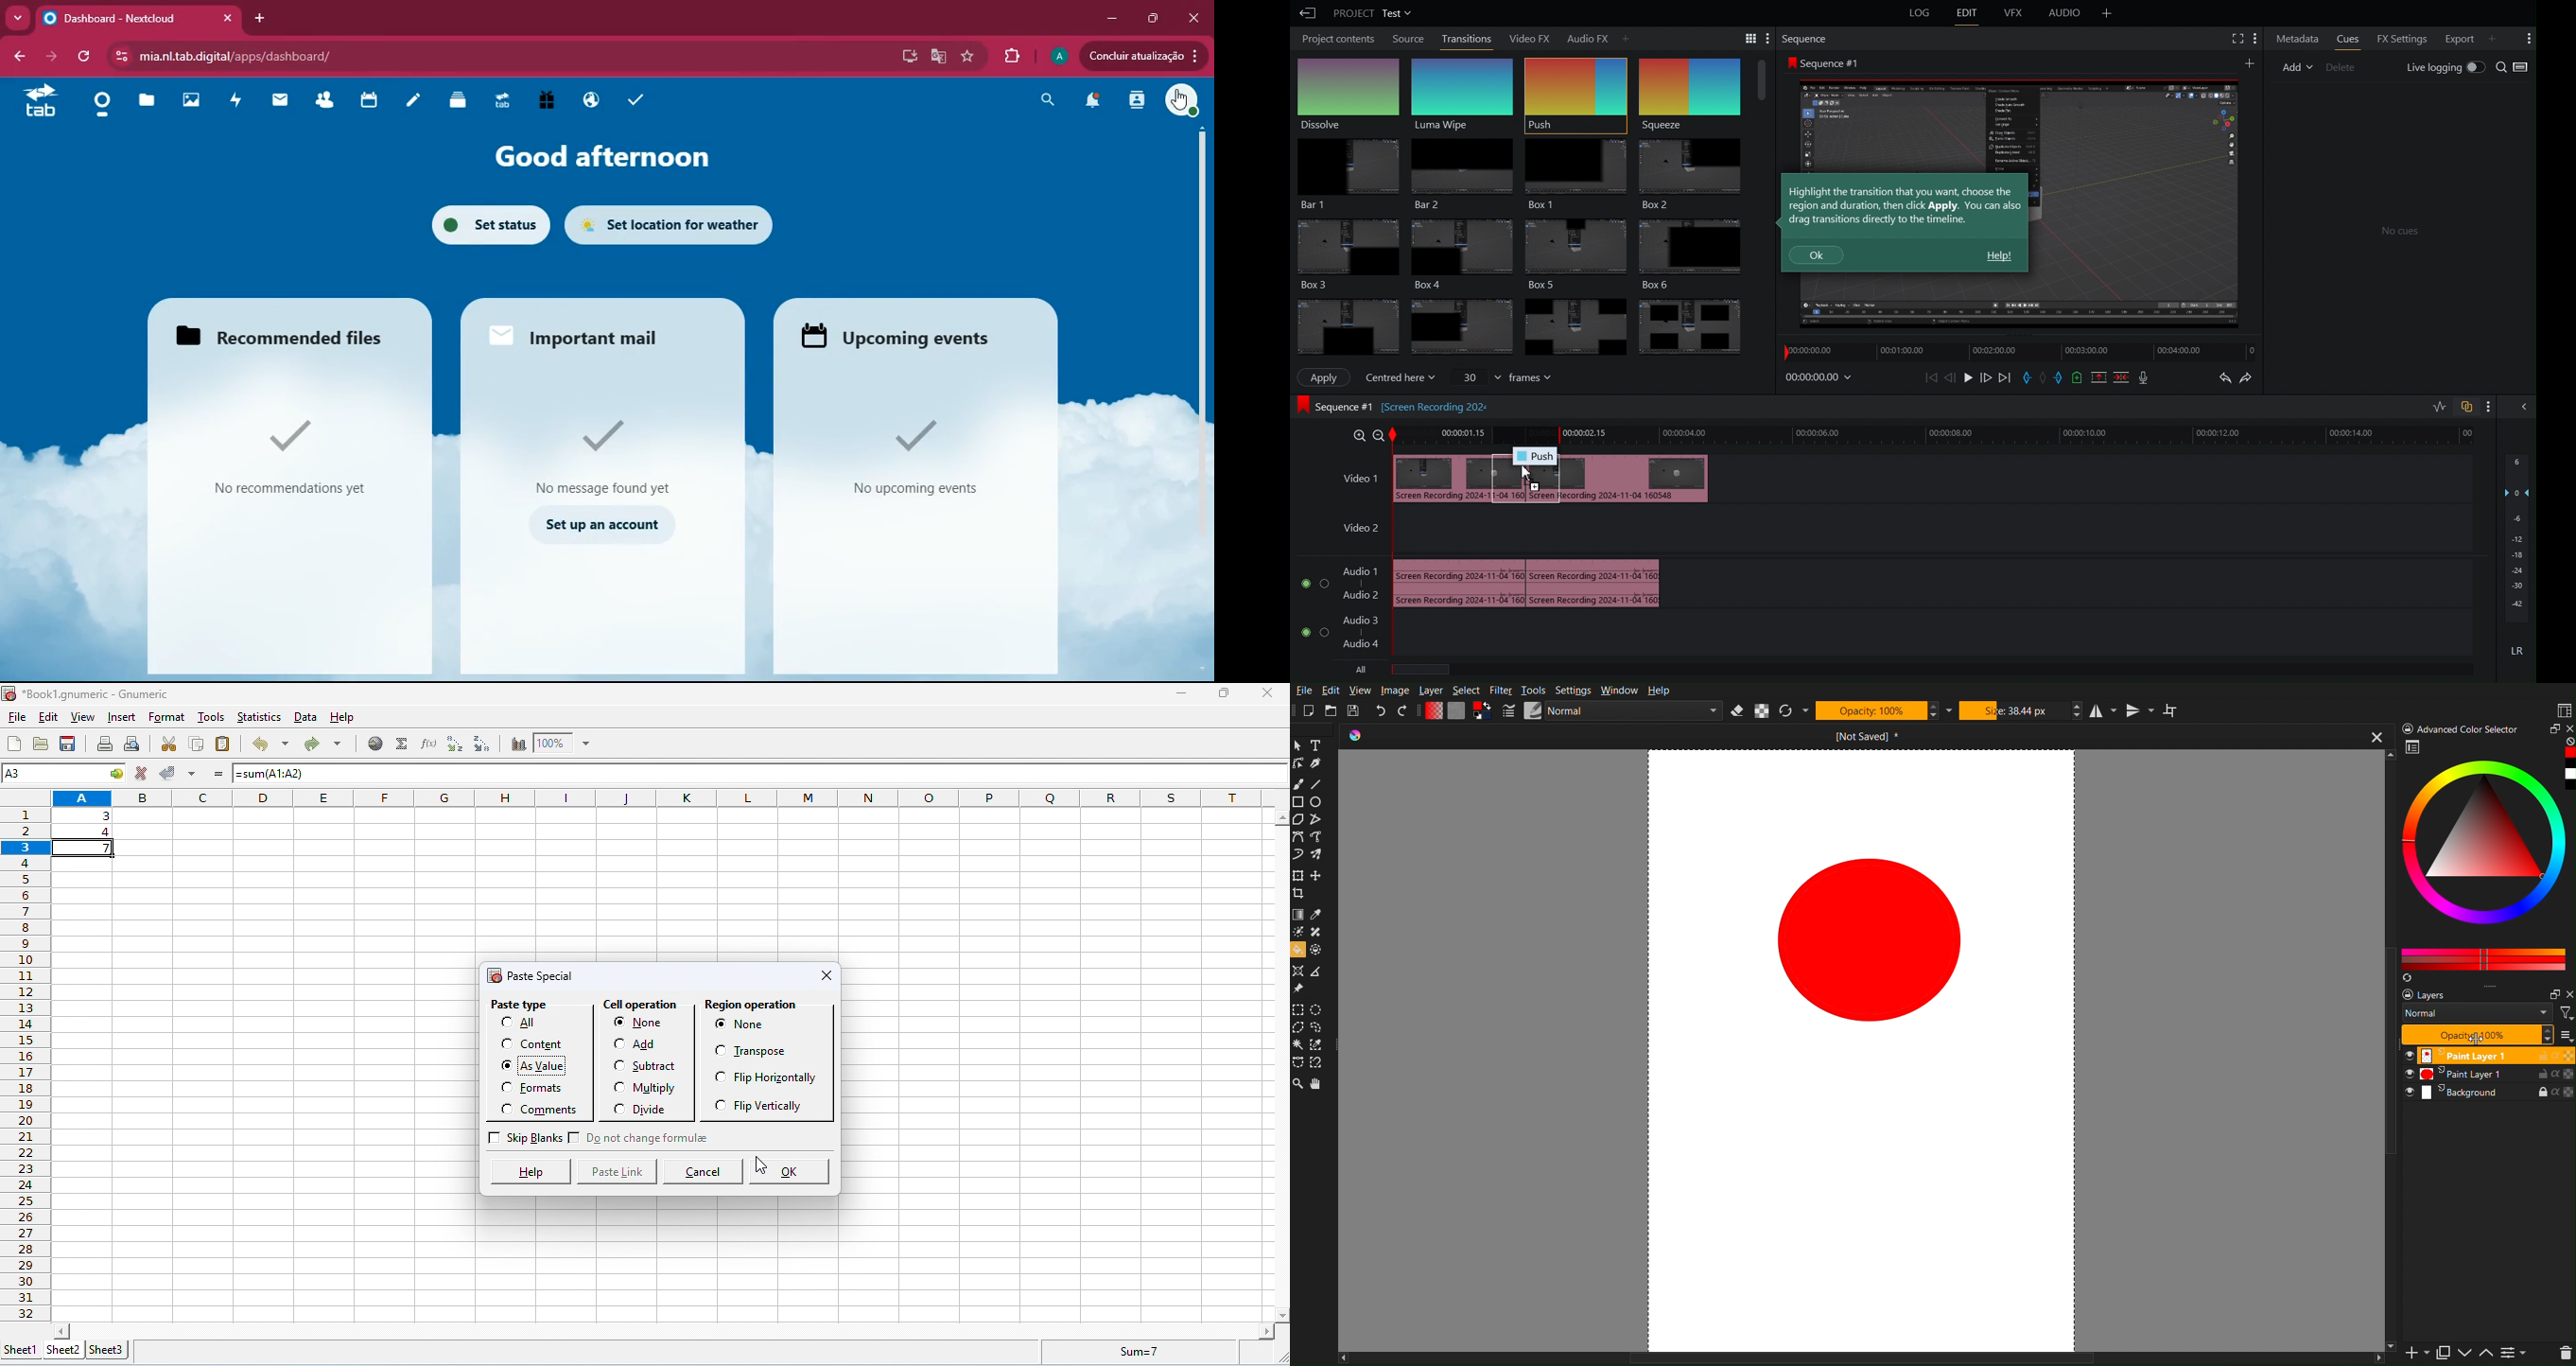 The image size is (2576, 1372). What do you see at coordinates (132, 744) in the screenshot?
I see `print preview` at bounding box center [132, 744].